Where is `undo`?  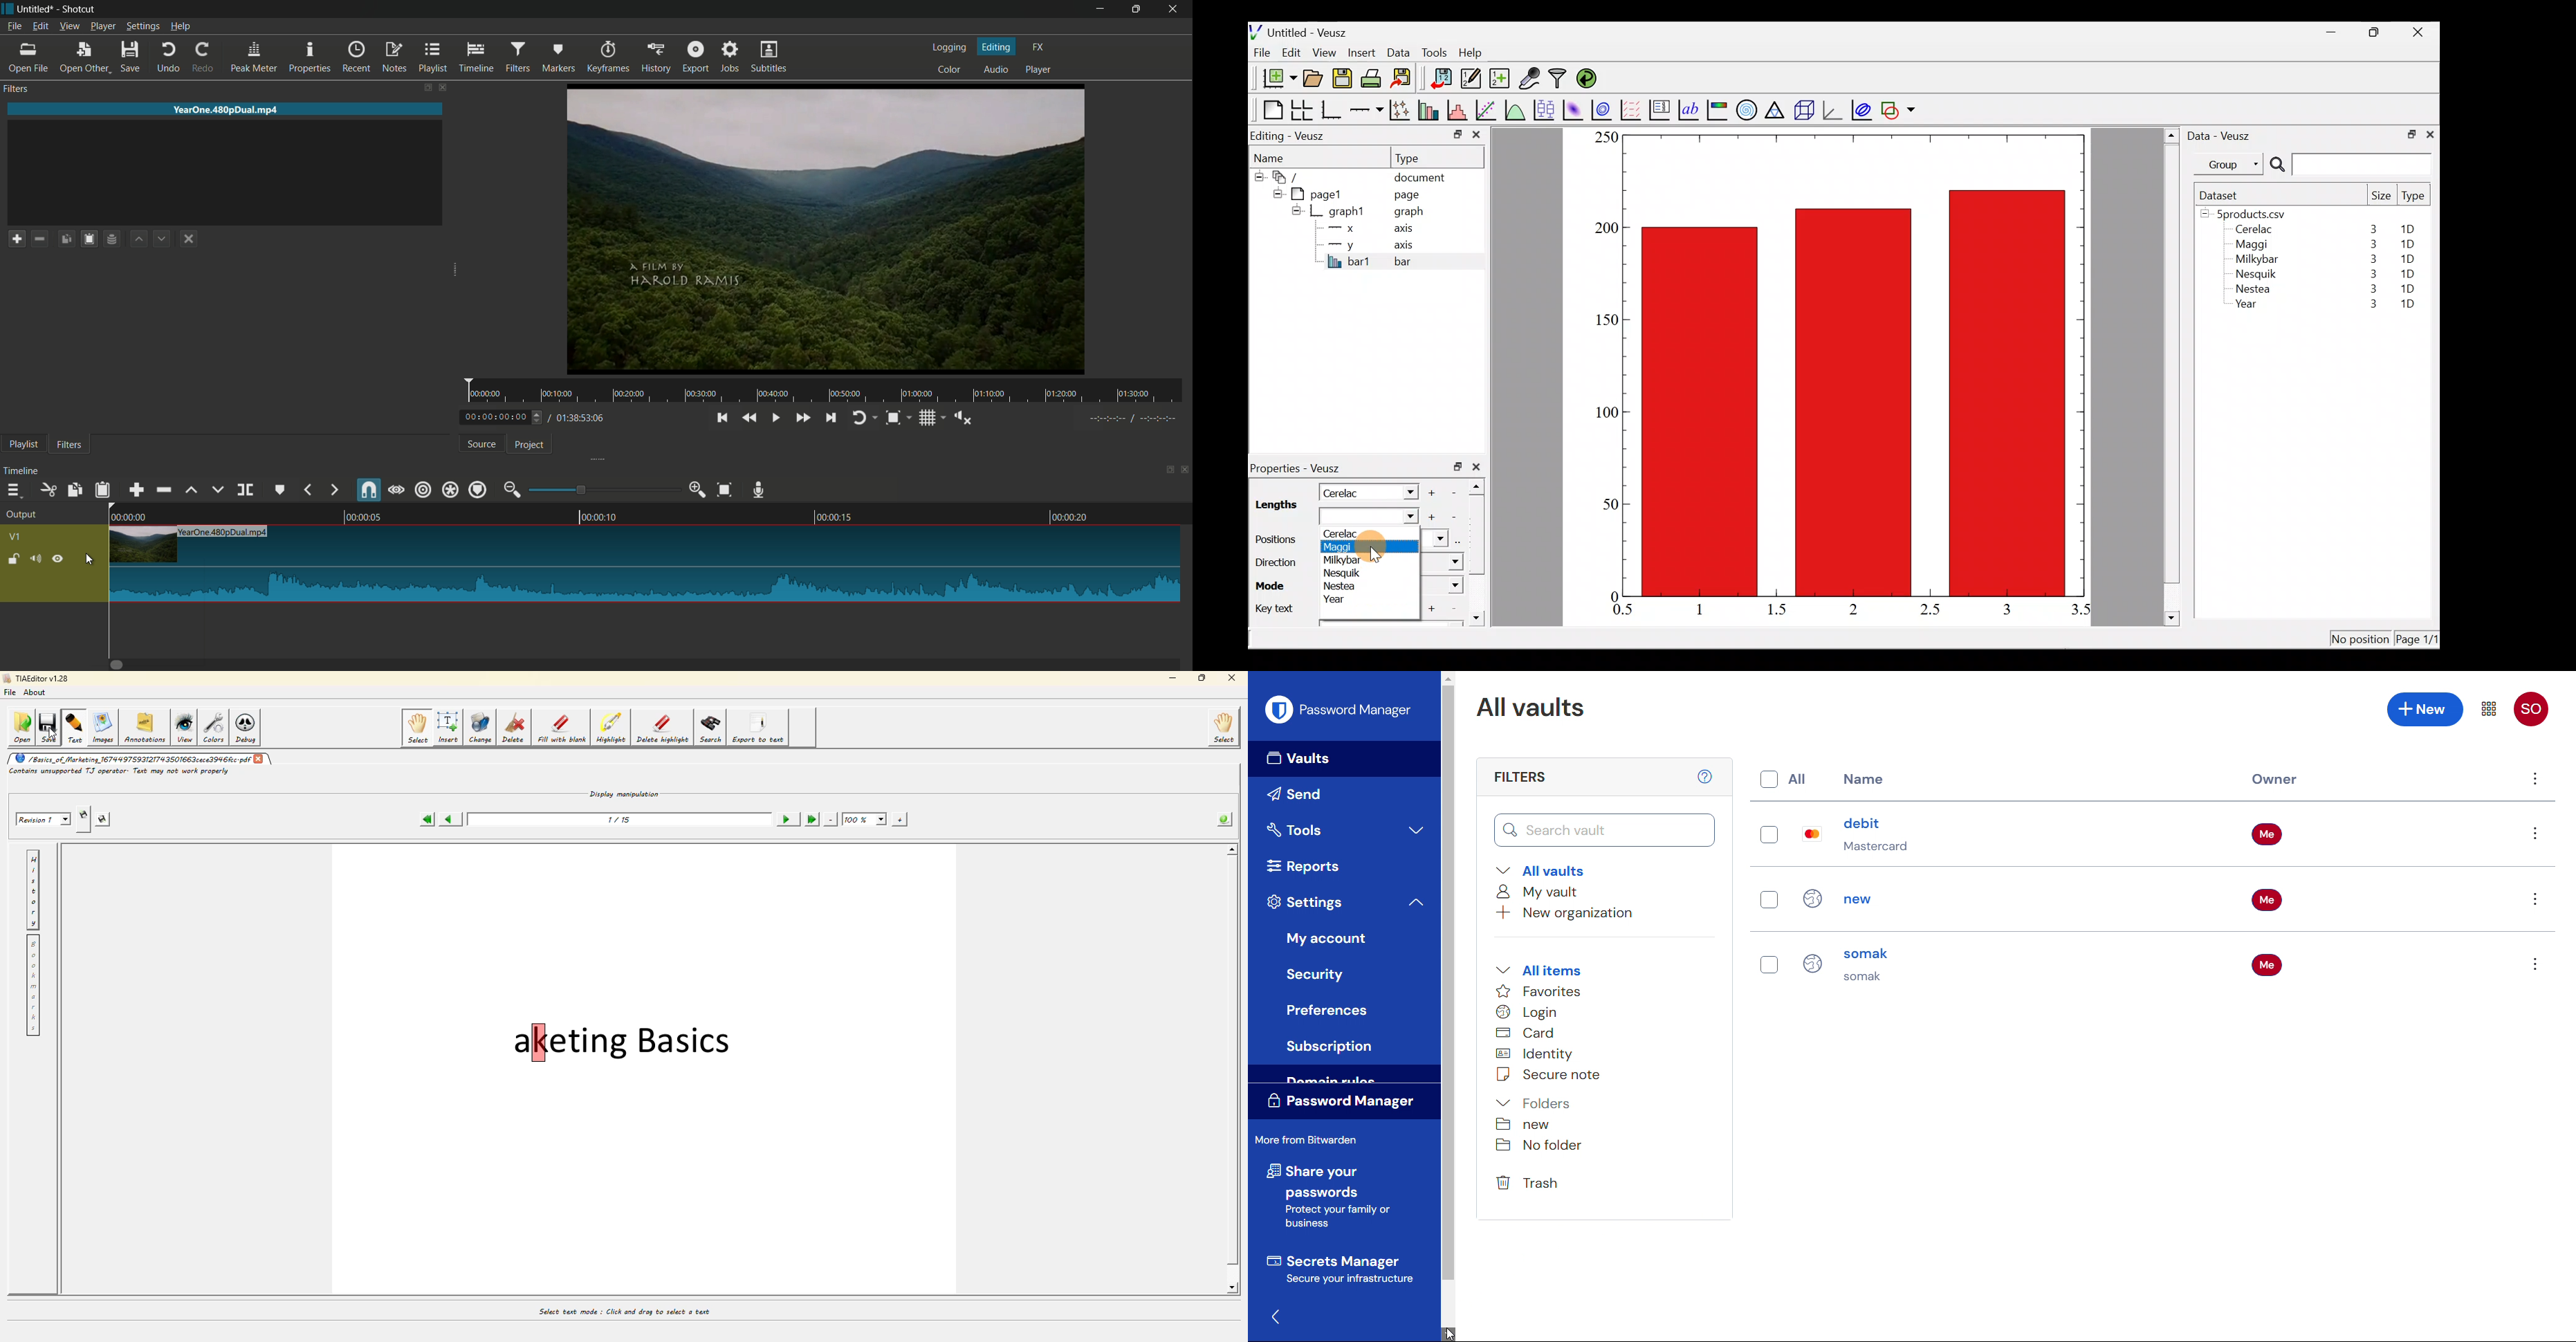 undo is located at coordinates (168, 58).